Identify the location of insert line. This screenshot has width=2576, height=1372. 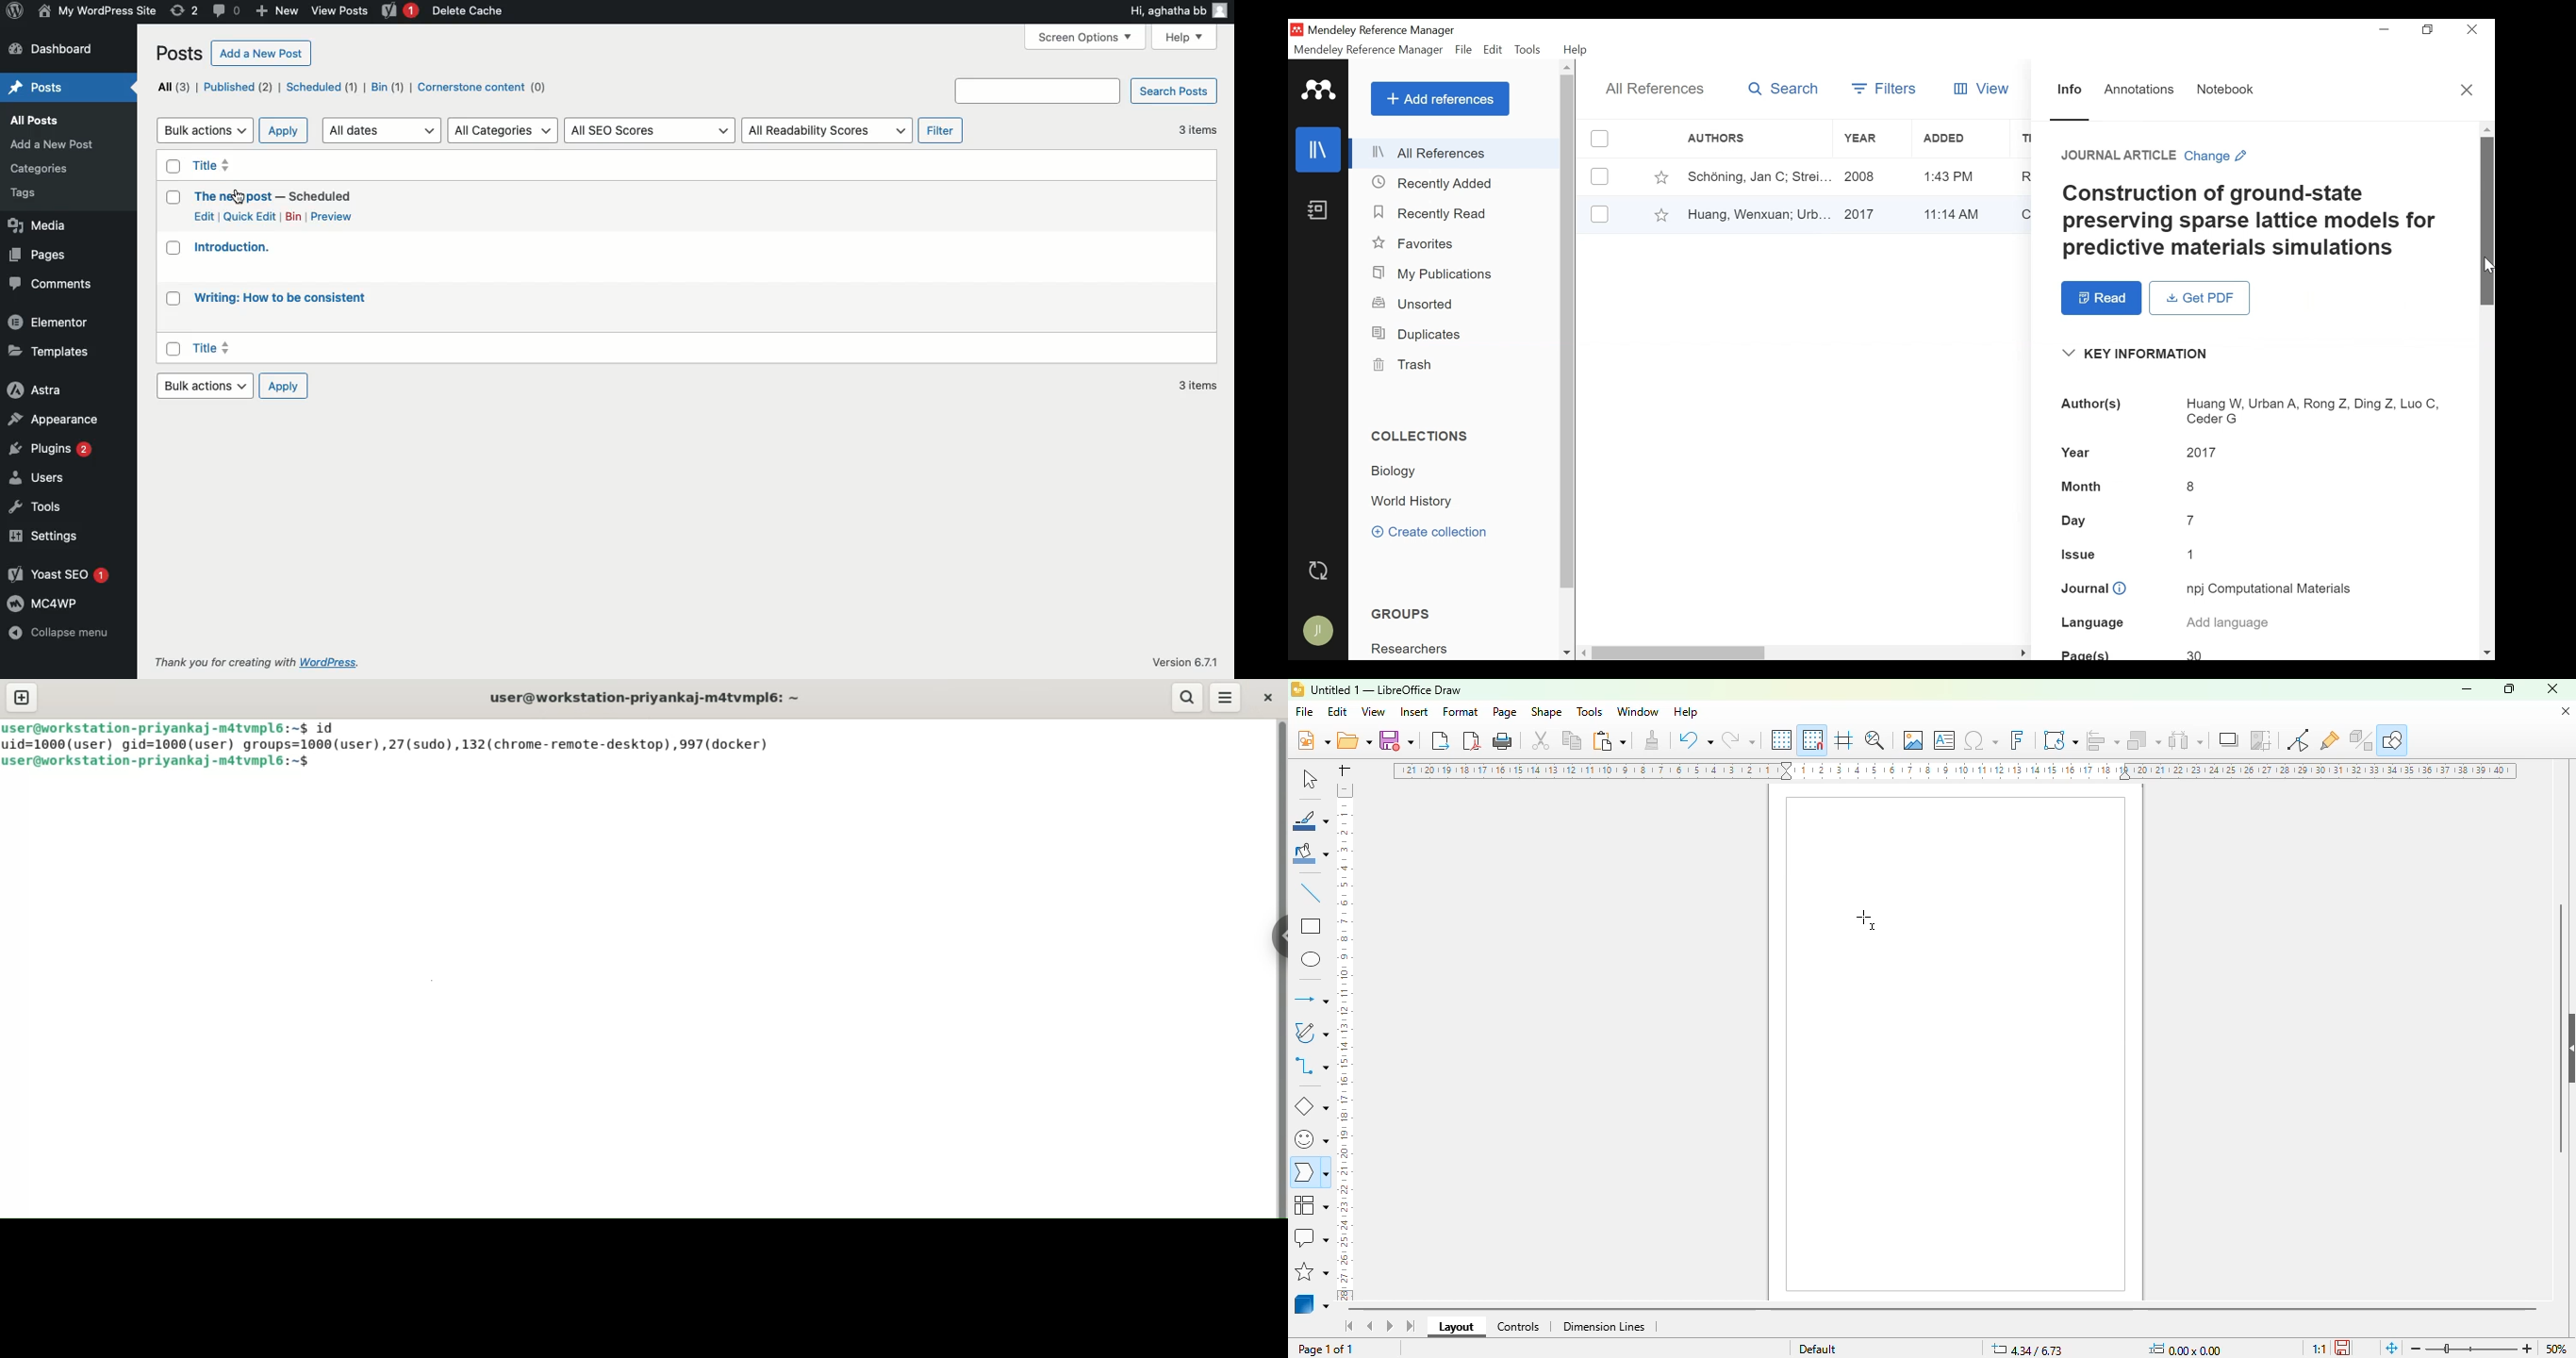
(1312, 892).